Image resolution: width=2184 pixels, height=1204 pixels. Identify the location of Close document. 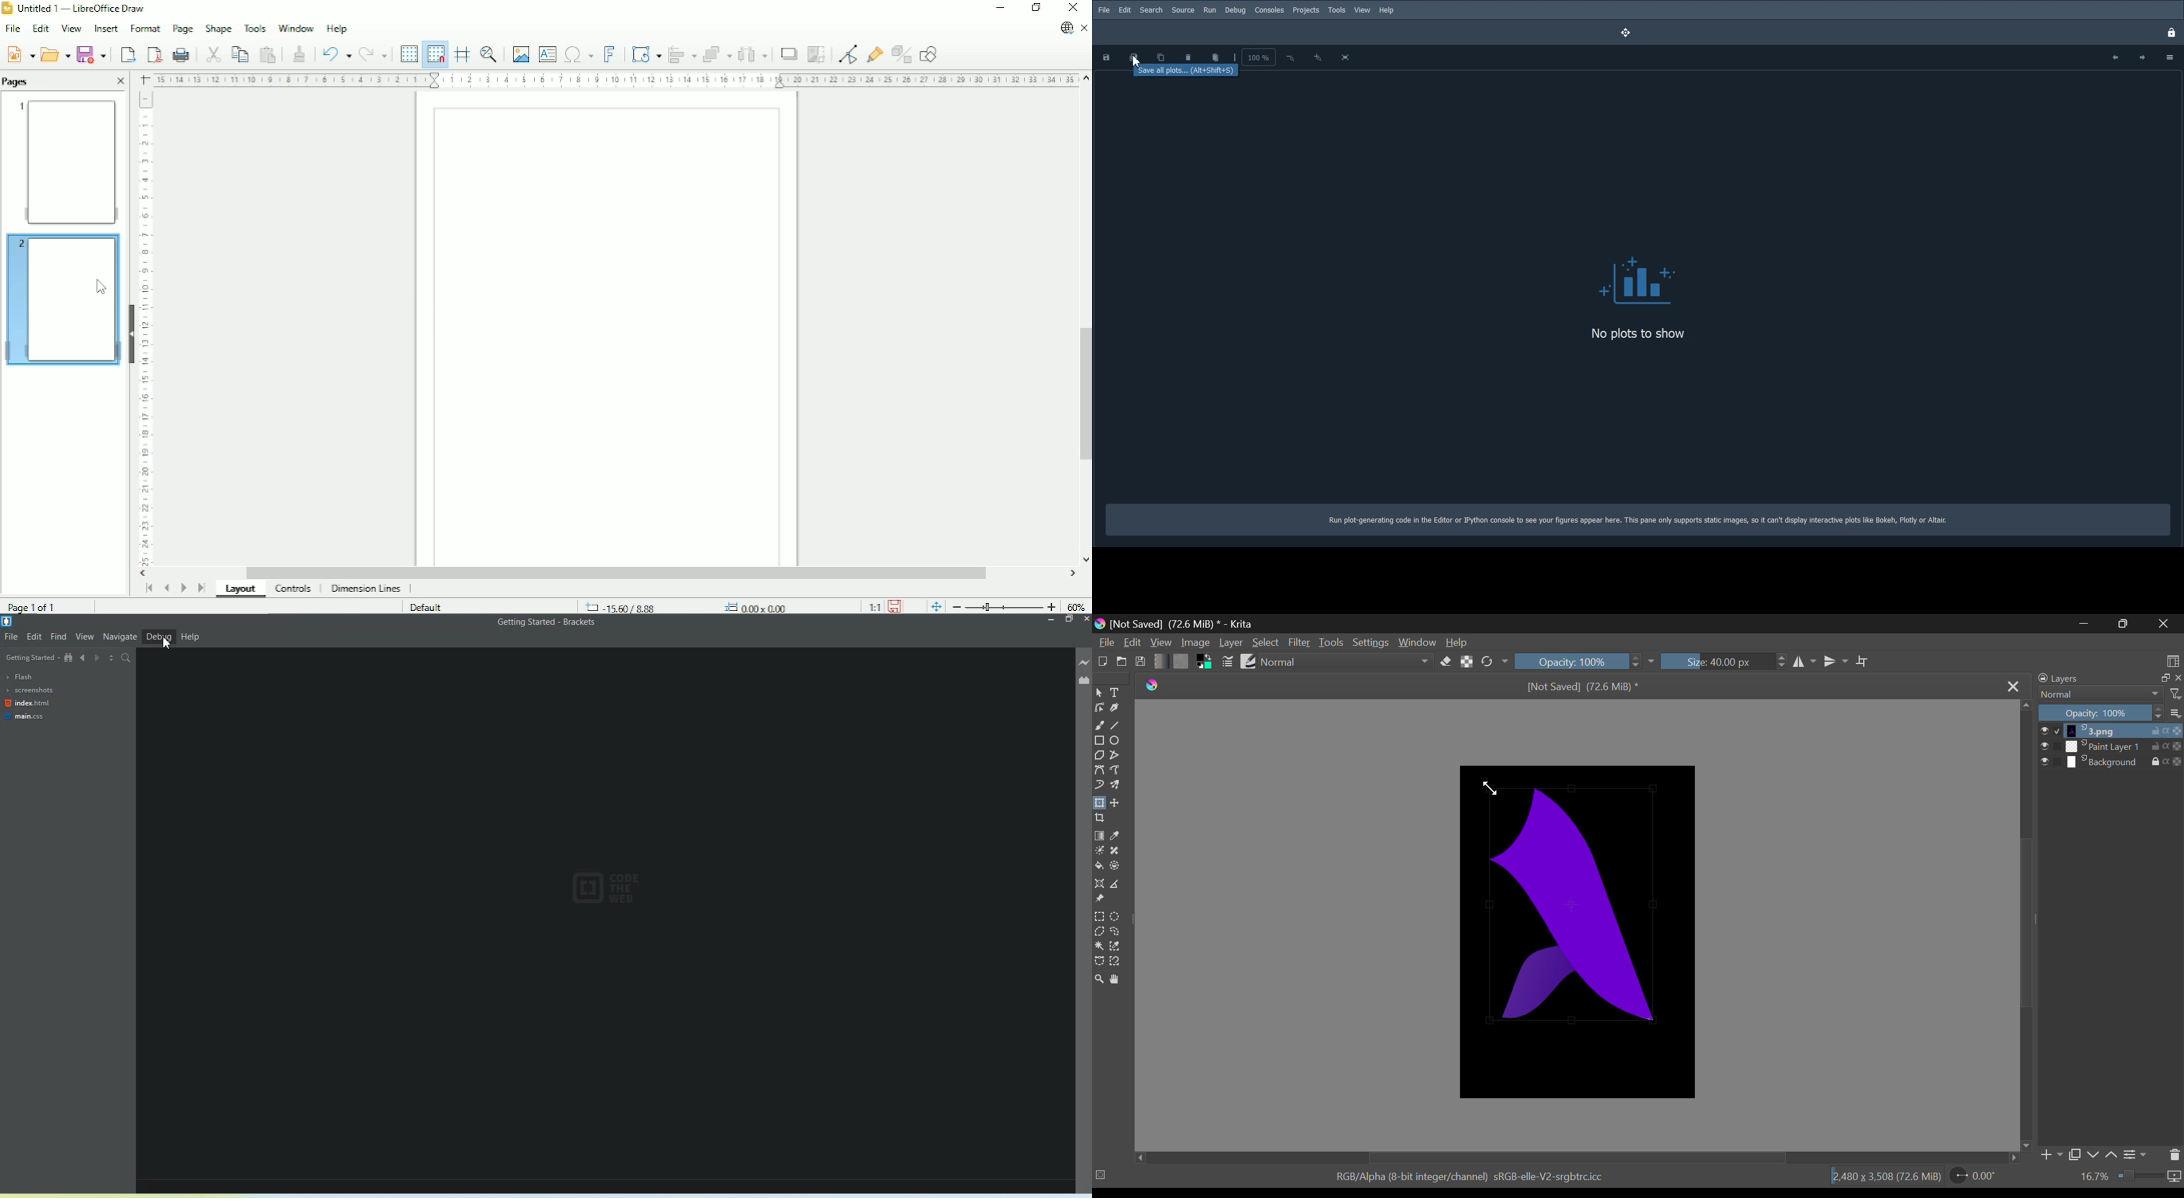
(1085, 29).